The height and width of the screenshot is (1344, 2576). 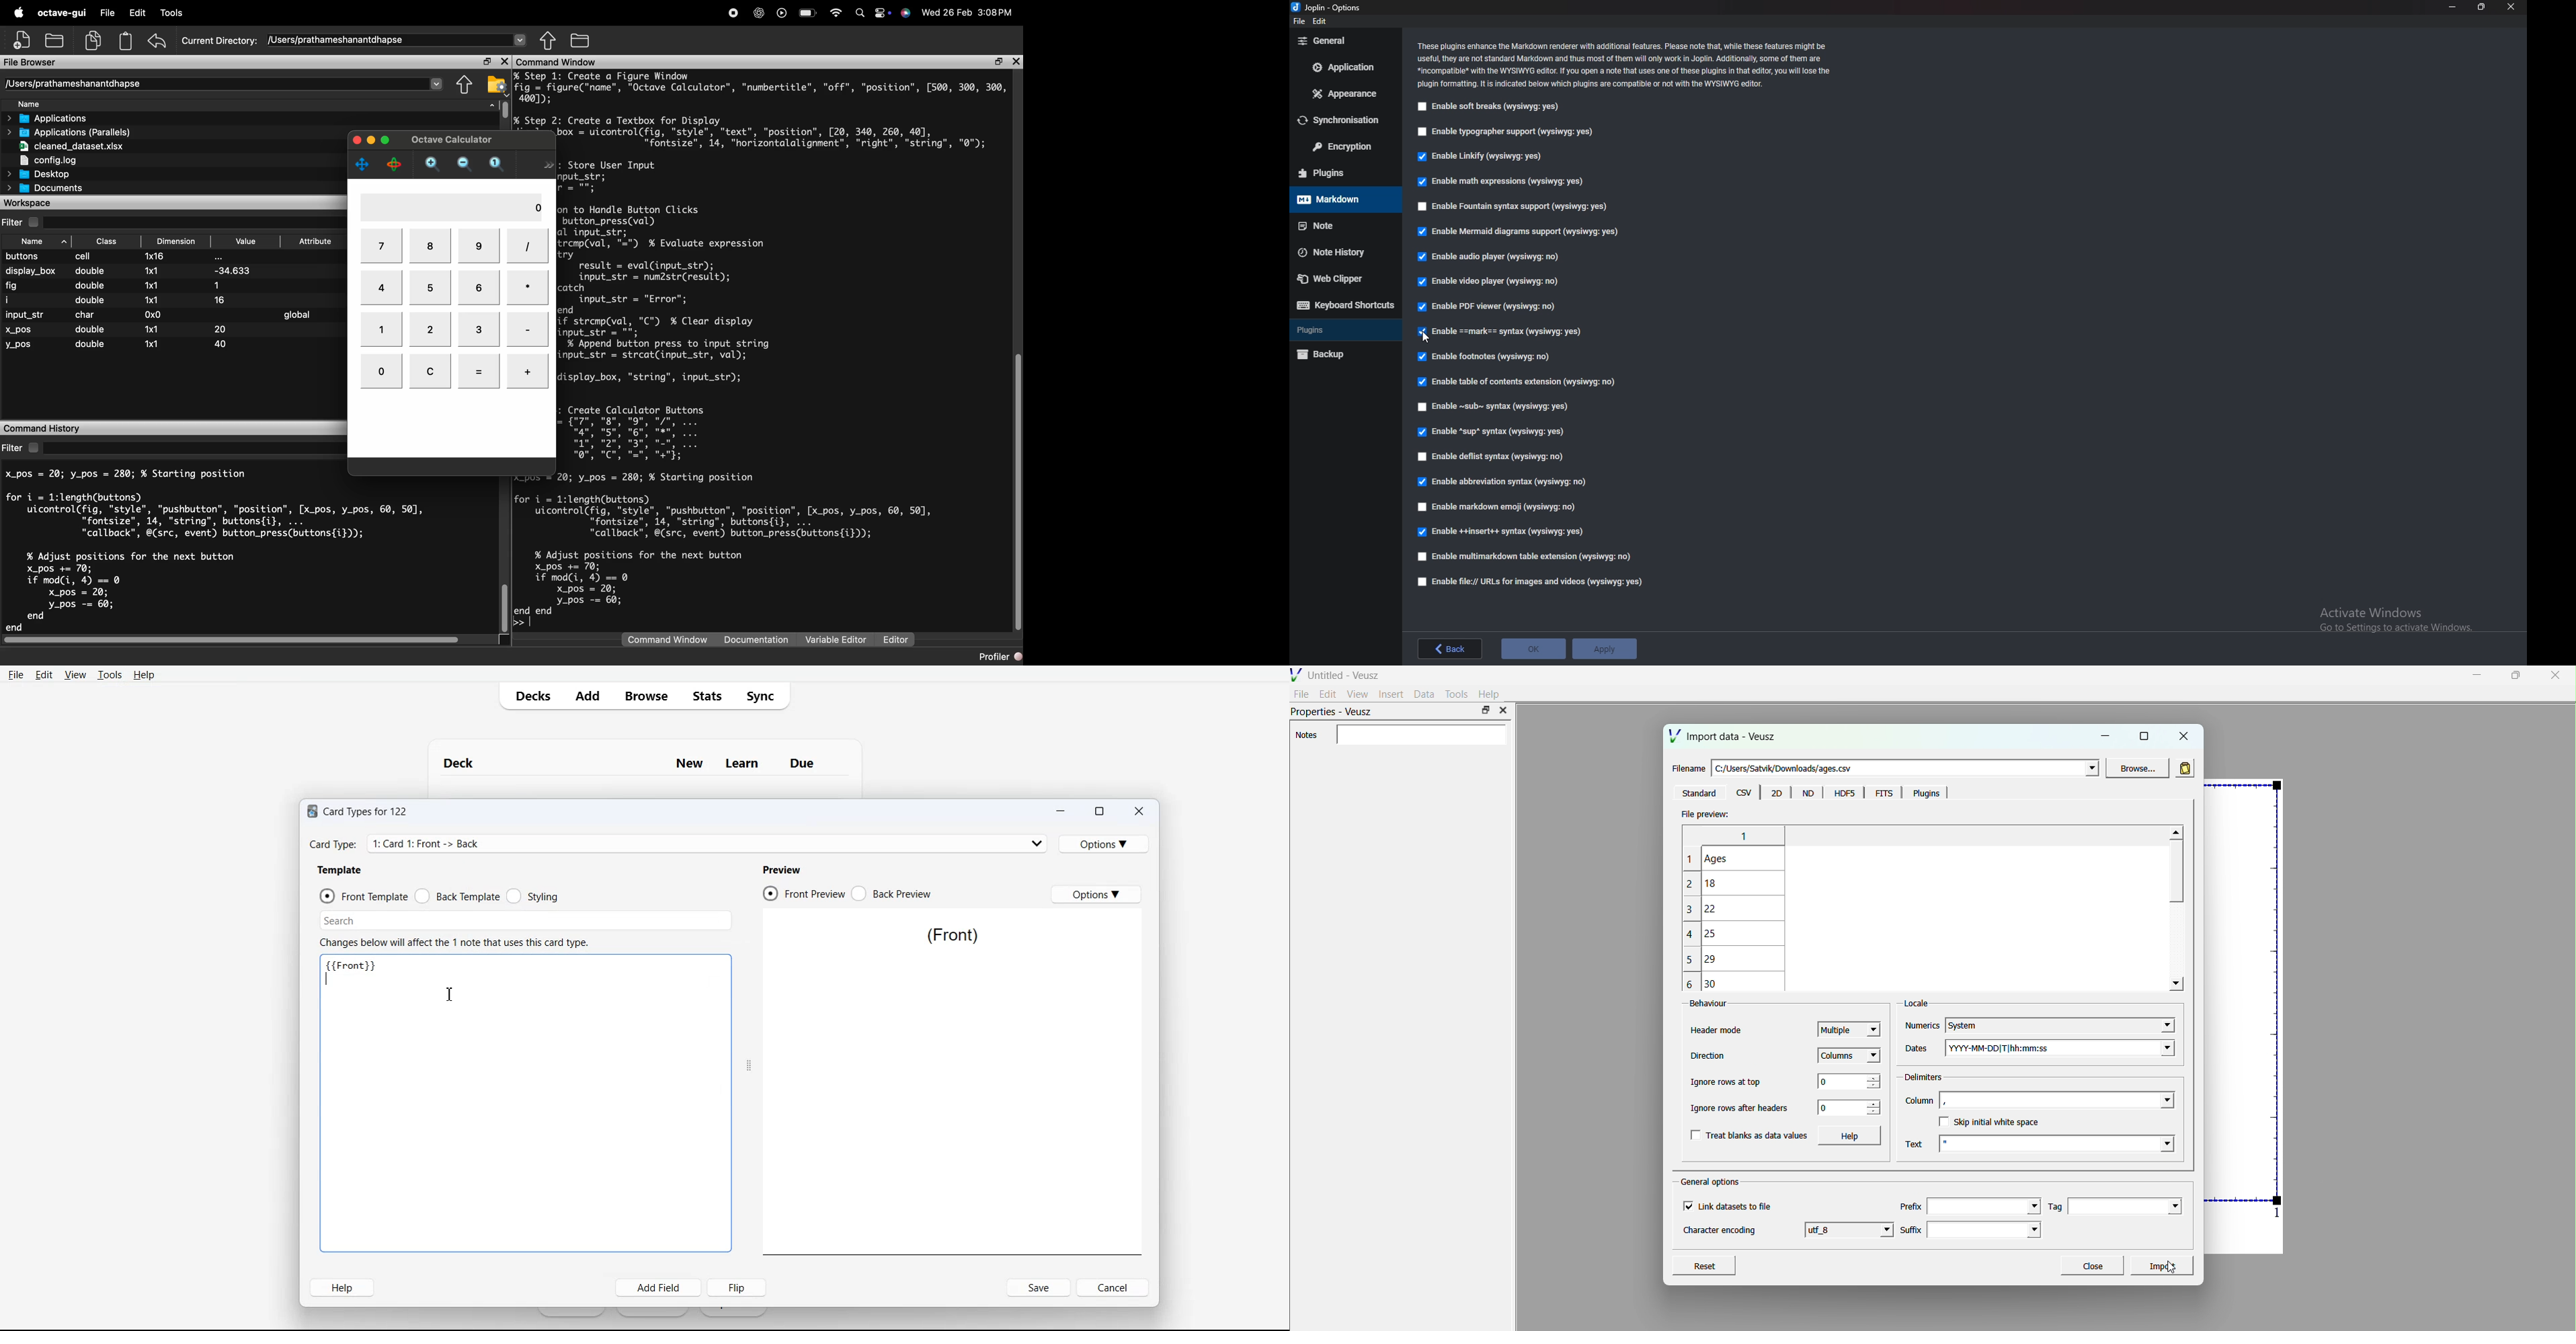 What do you see at coordinates (1342, 225) in the screenshot?
I see `note` at bounding box center [1342, 225].